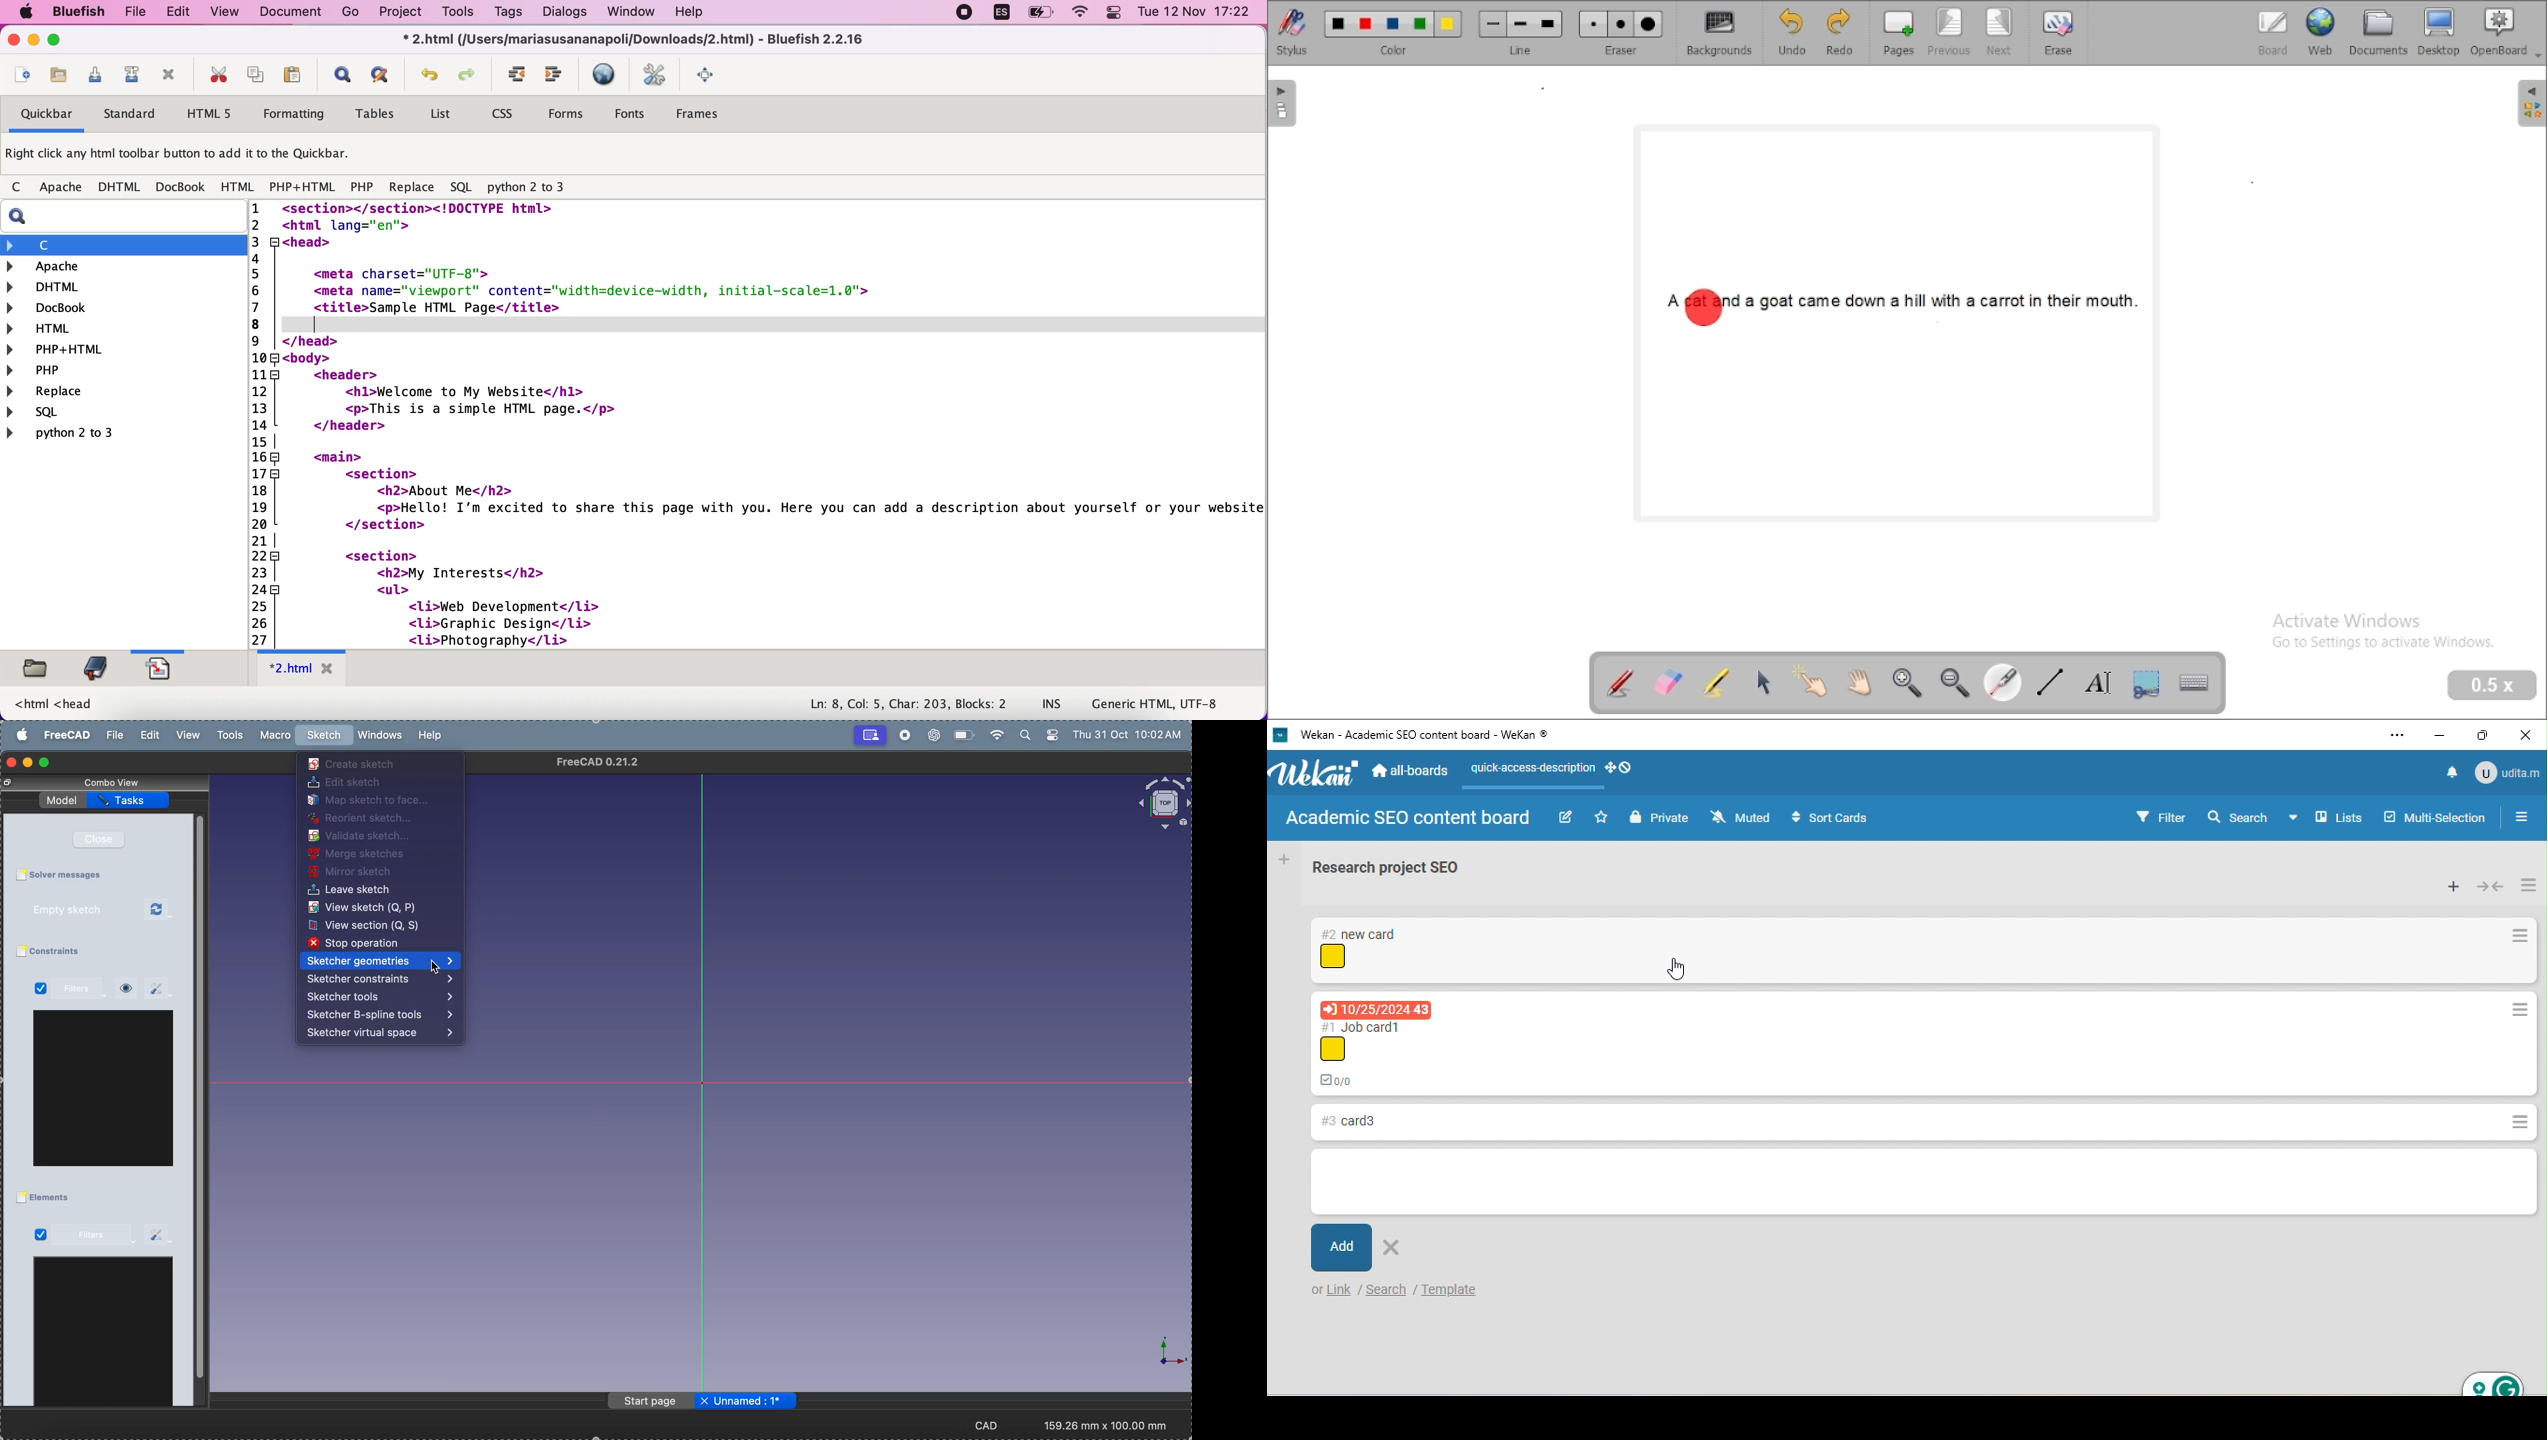 The width and height of the screenshot is (2548, 1456). What do you see at coordinates (118, 350) in the screenshot?
I see `php+html` at bounding box center [118, 350].